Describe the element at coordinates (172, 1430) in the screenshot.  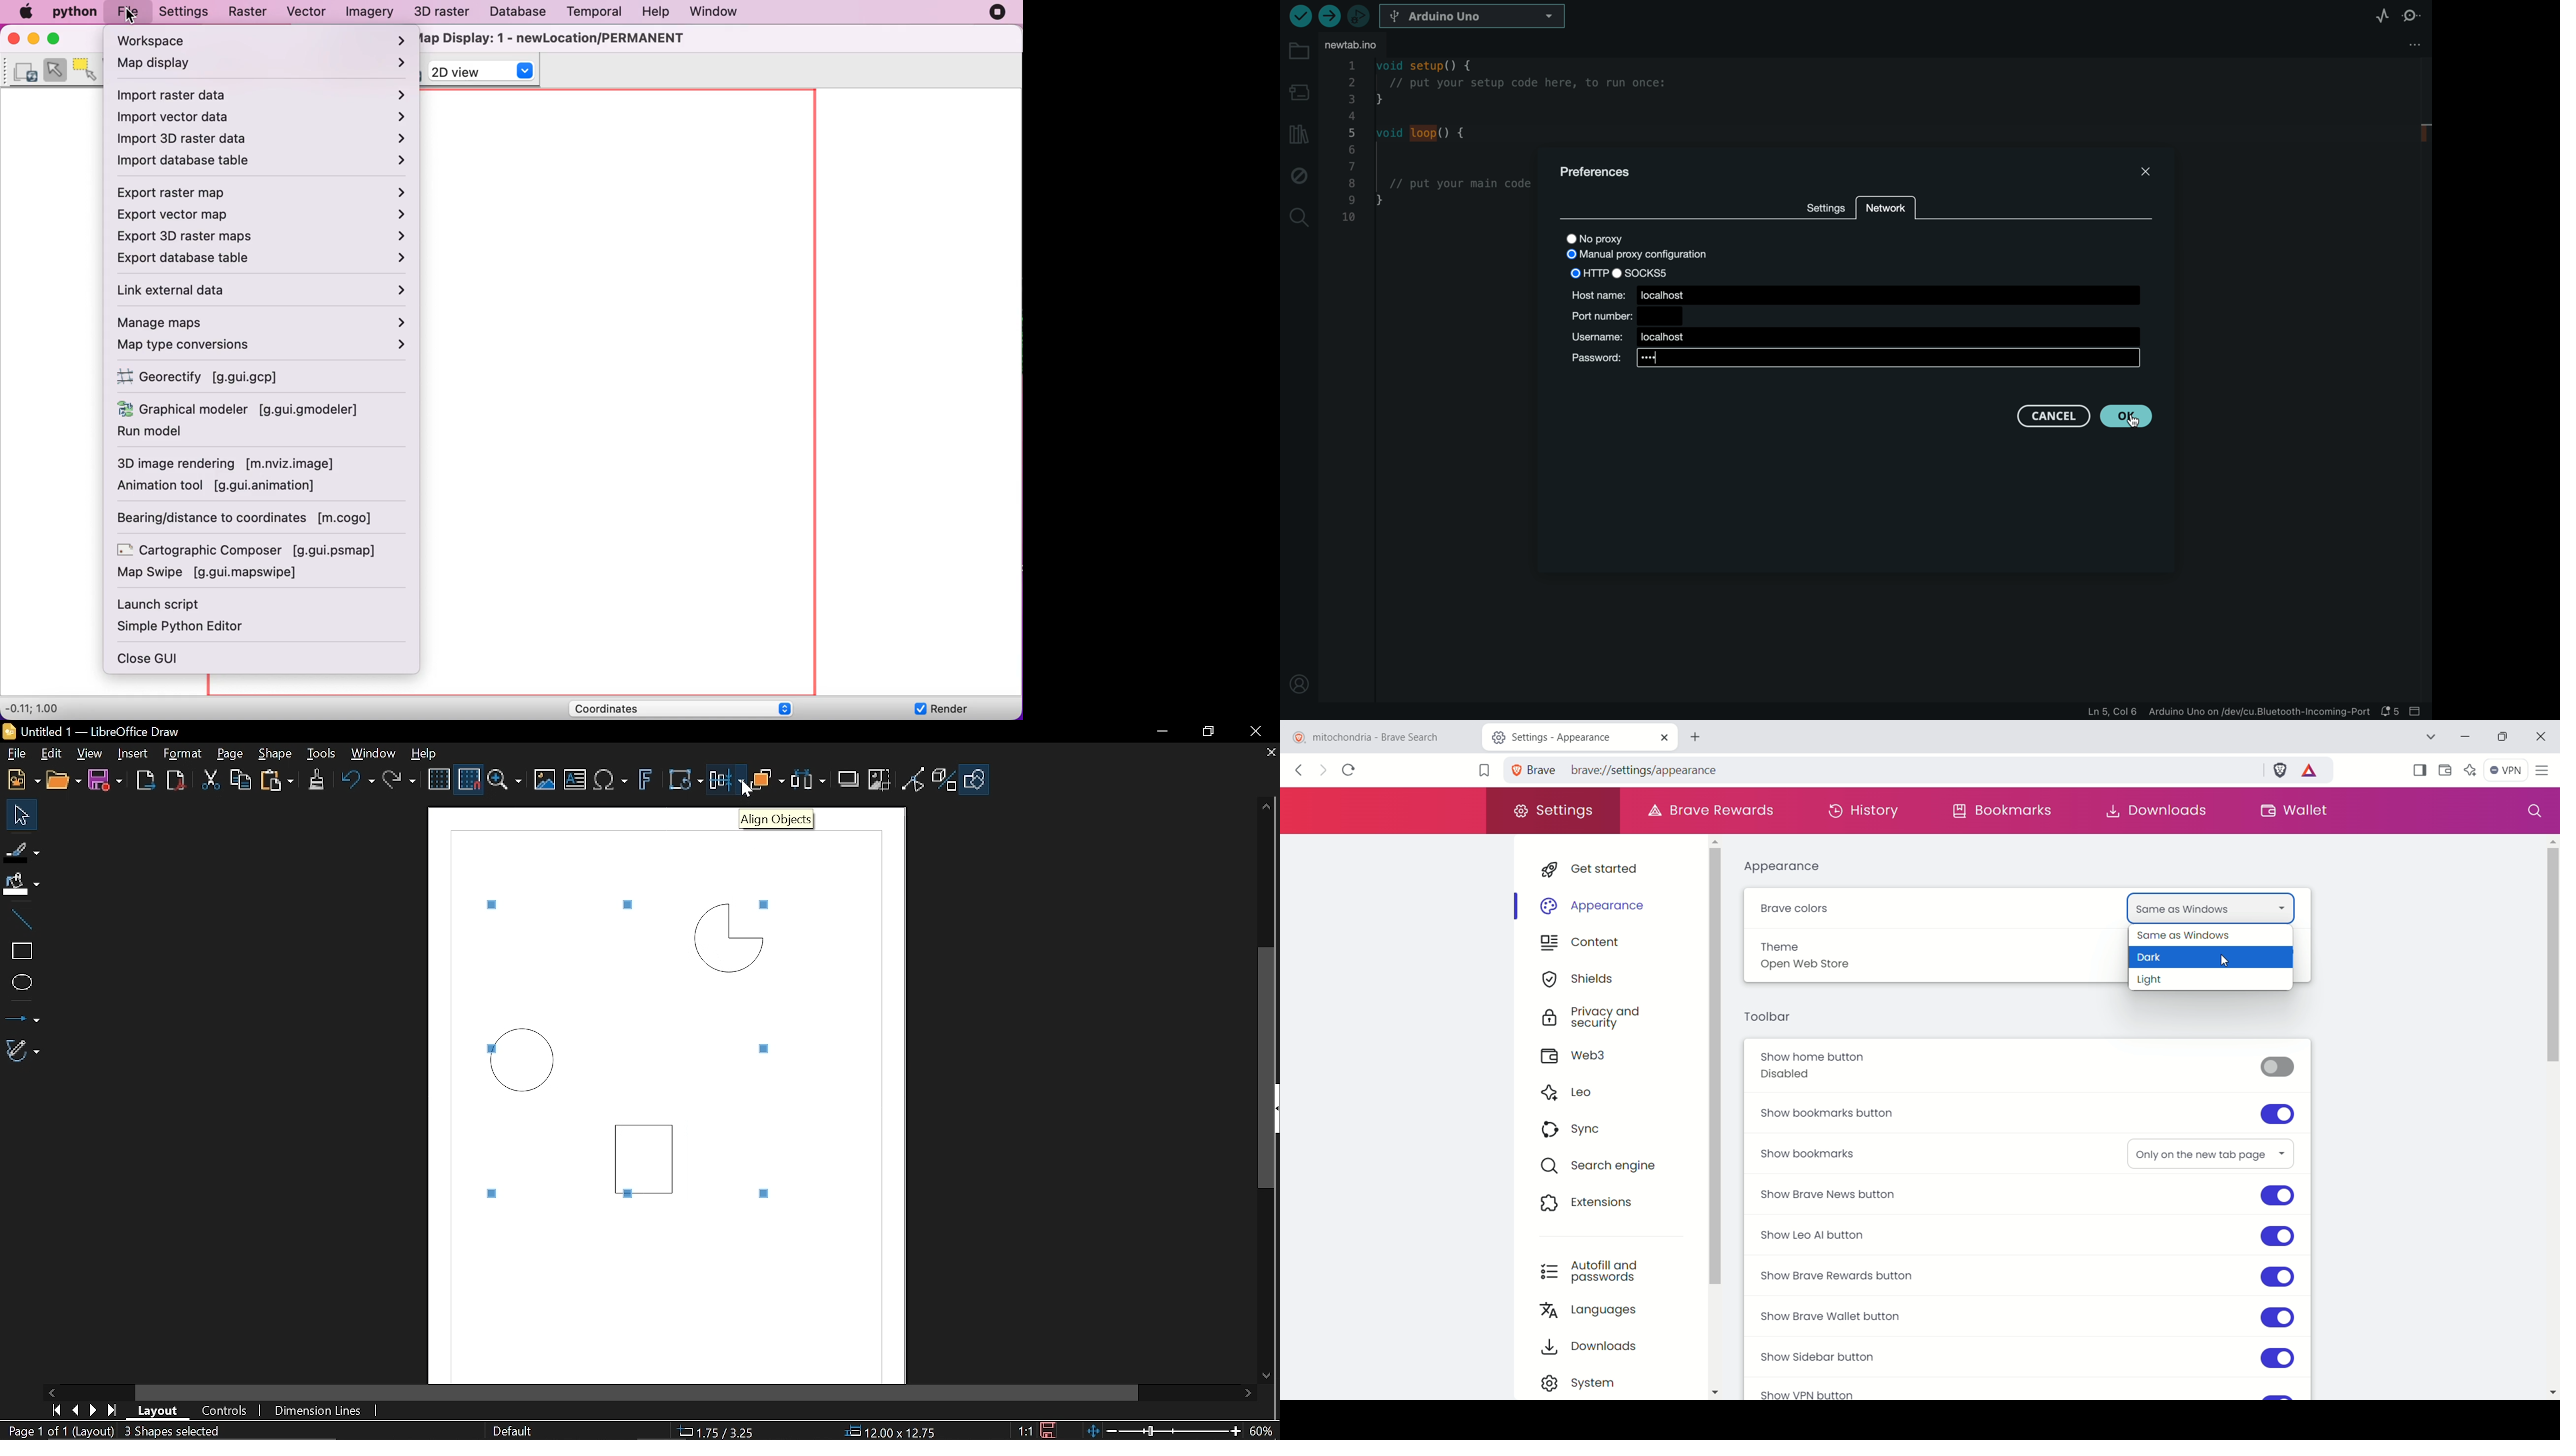
I see `3 Shapes selected` at that location.